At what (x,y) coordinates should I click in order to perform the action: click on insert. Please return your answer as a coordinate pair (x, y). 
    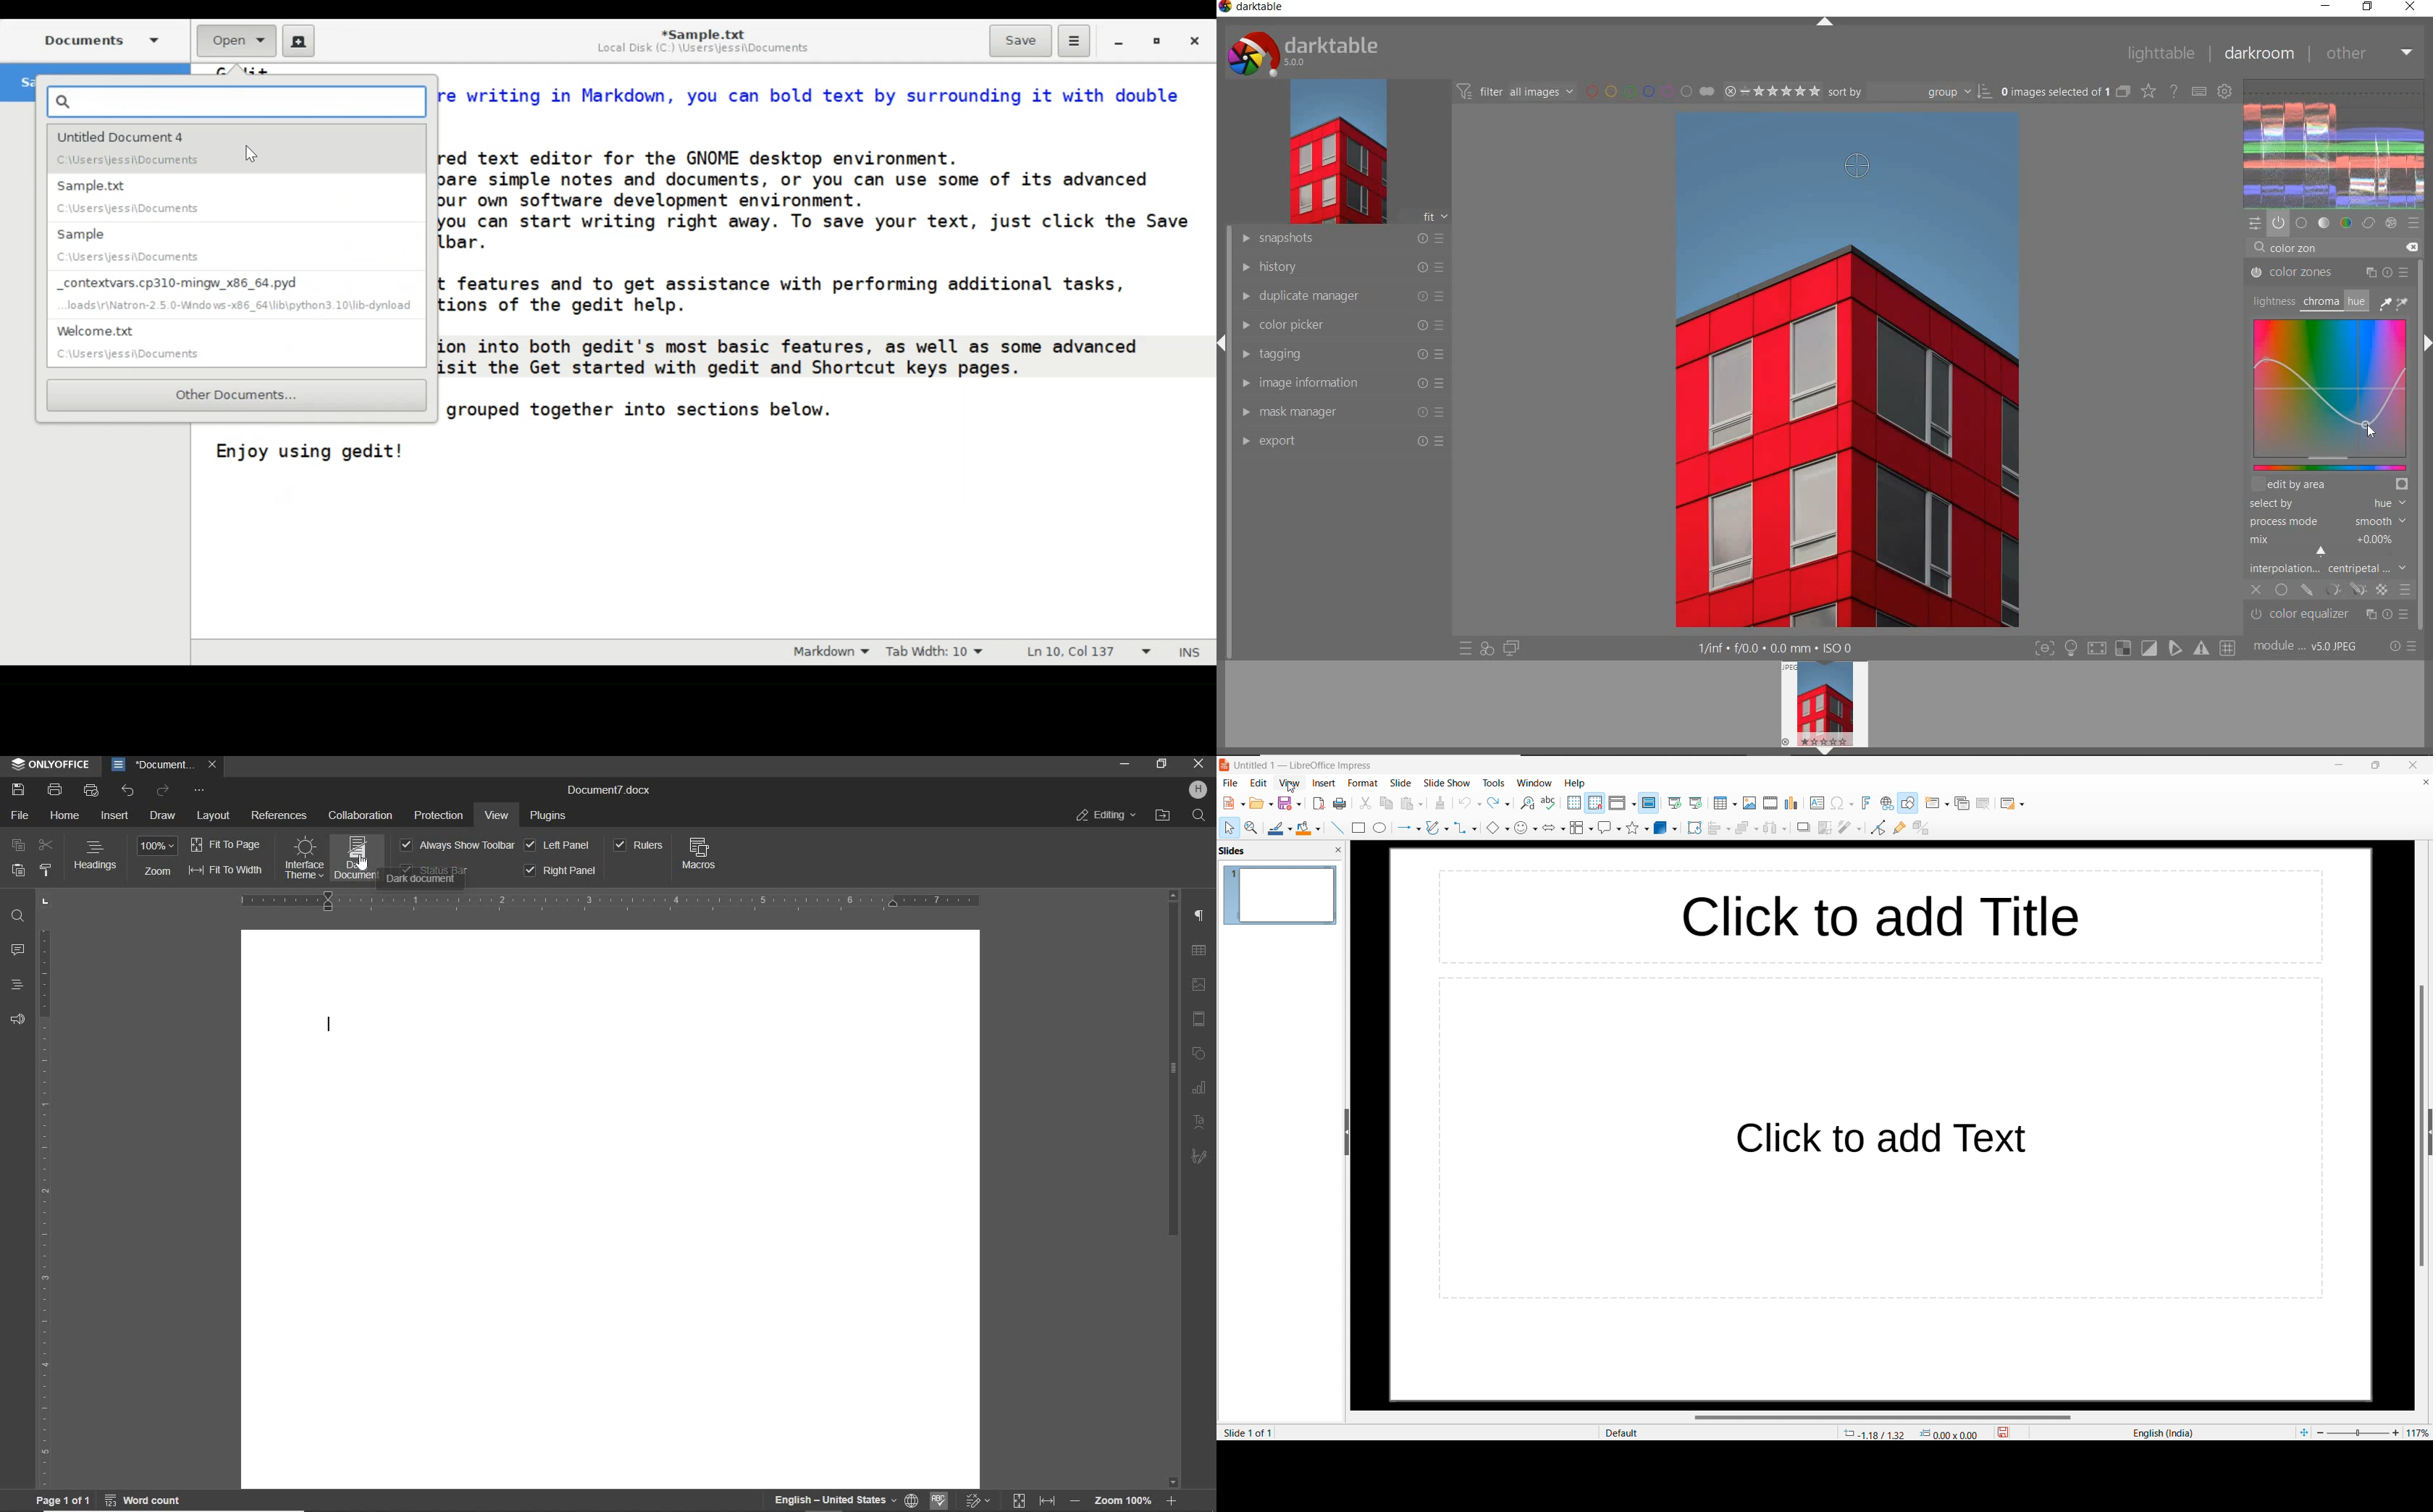
    Looking at the image, I should click on (1324, 783).